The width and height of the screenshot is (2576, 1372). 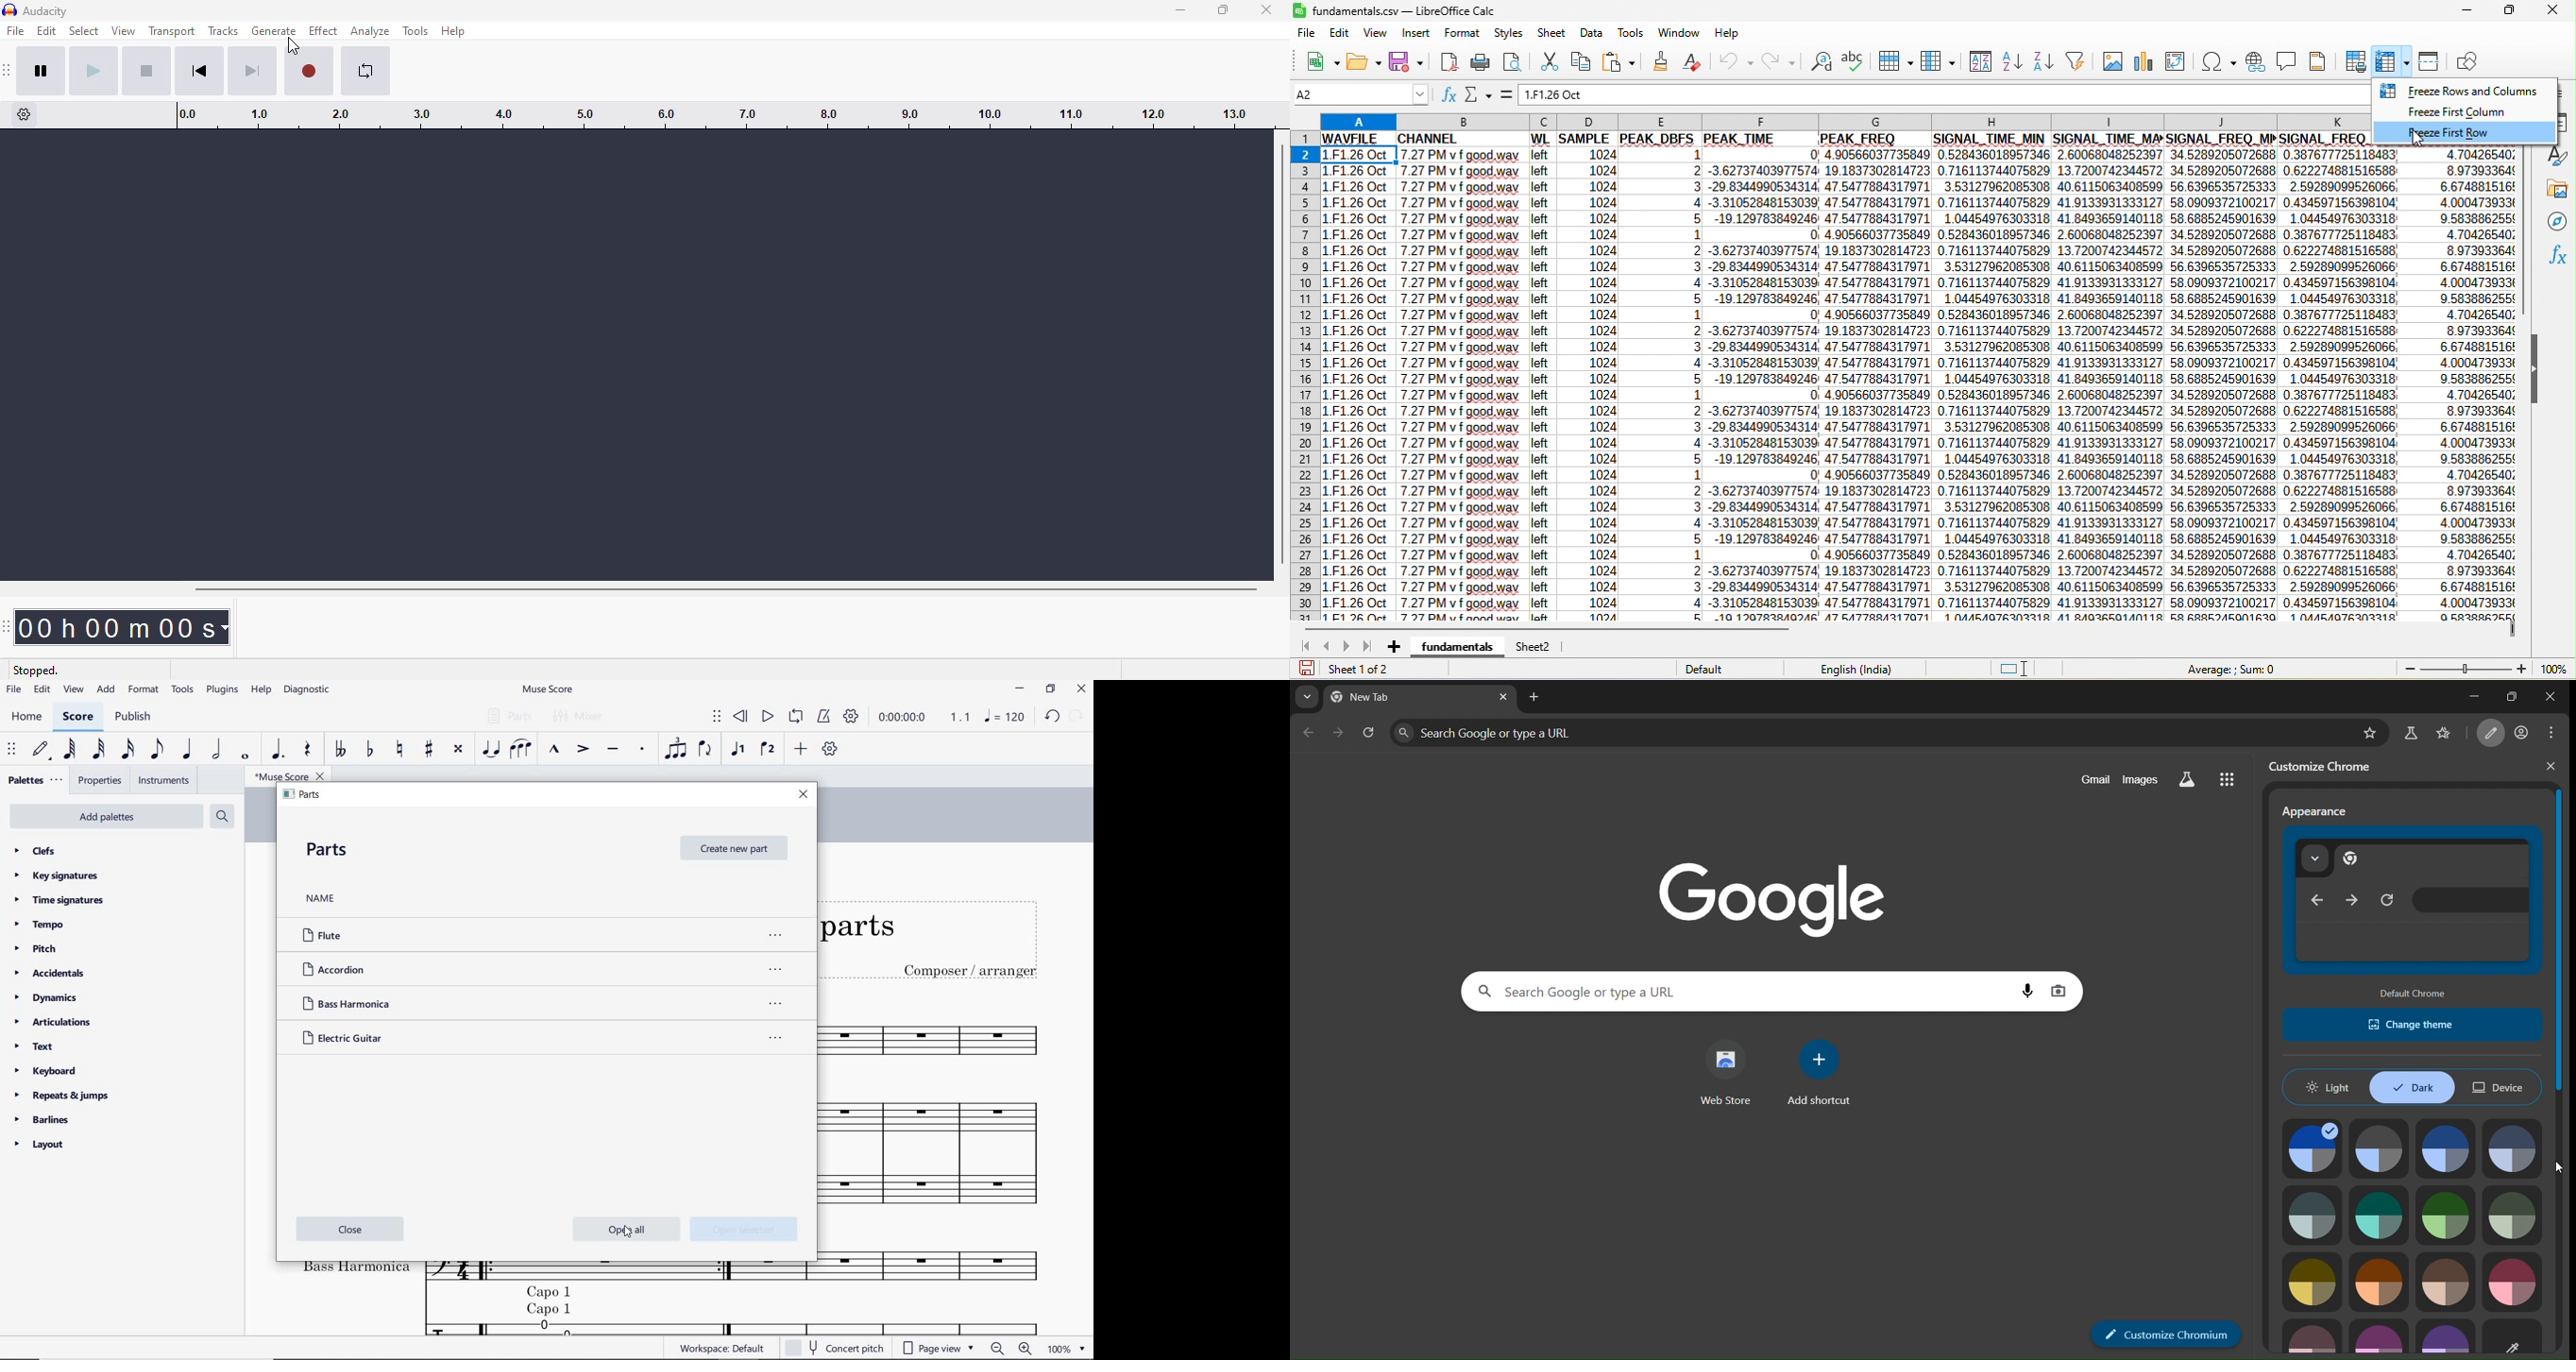 I want to click on search panel, so click(x=1696, y=991).